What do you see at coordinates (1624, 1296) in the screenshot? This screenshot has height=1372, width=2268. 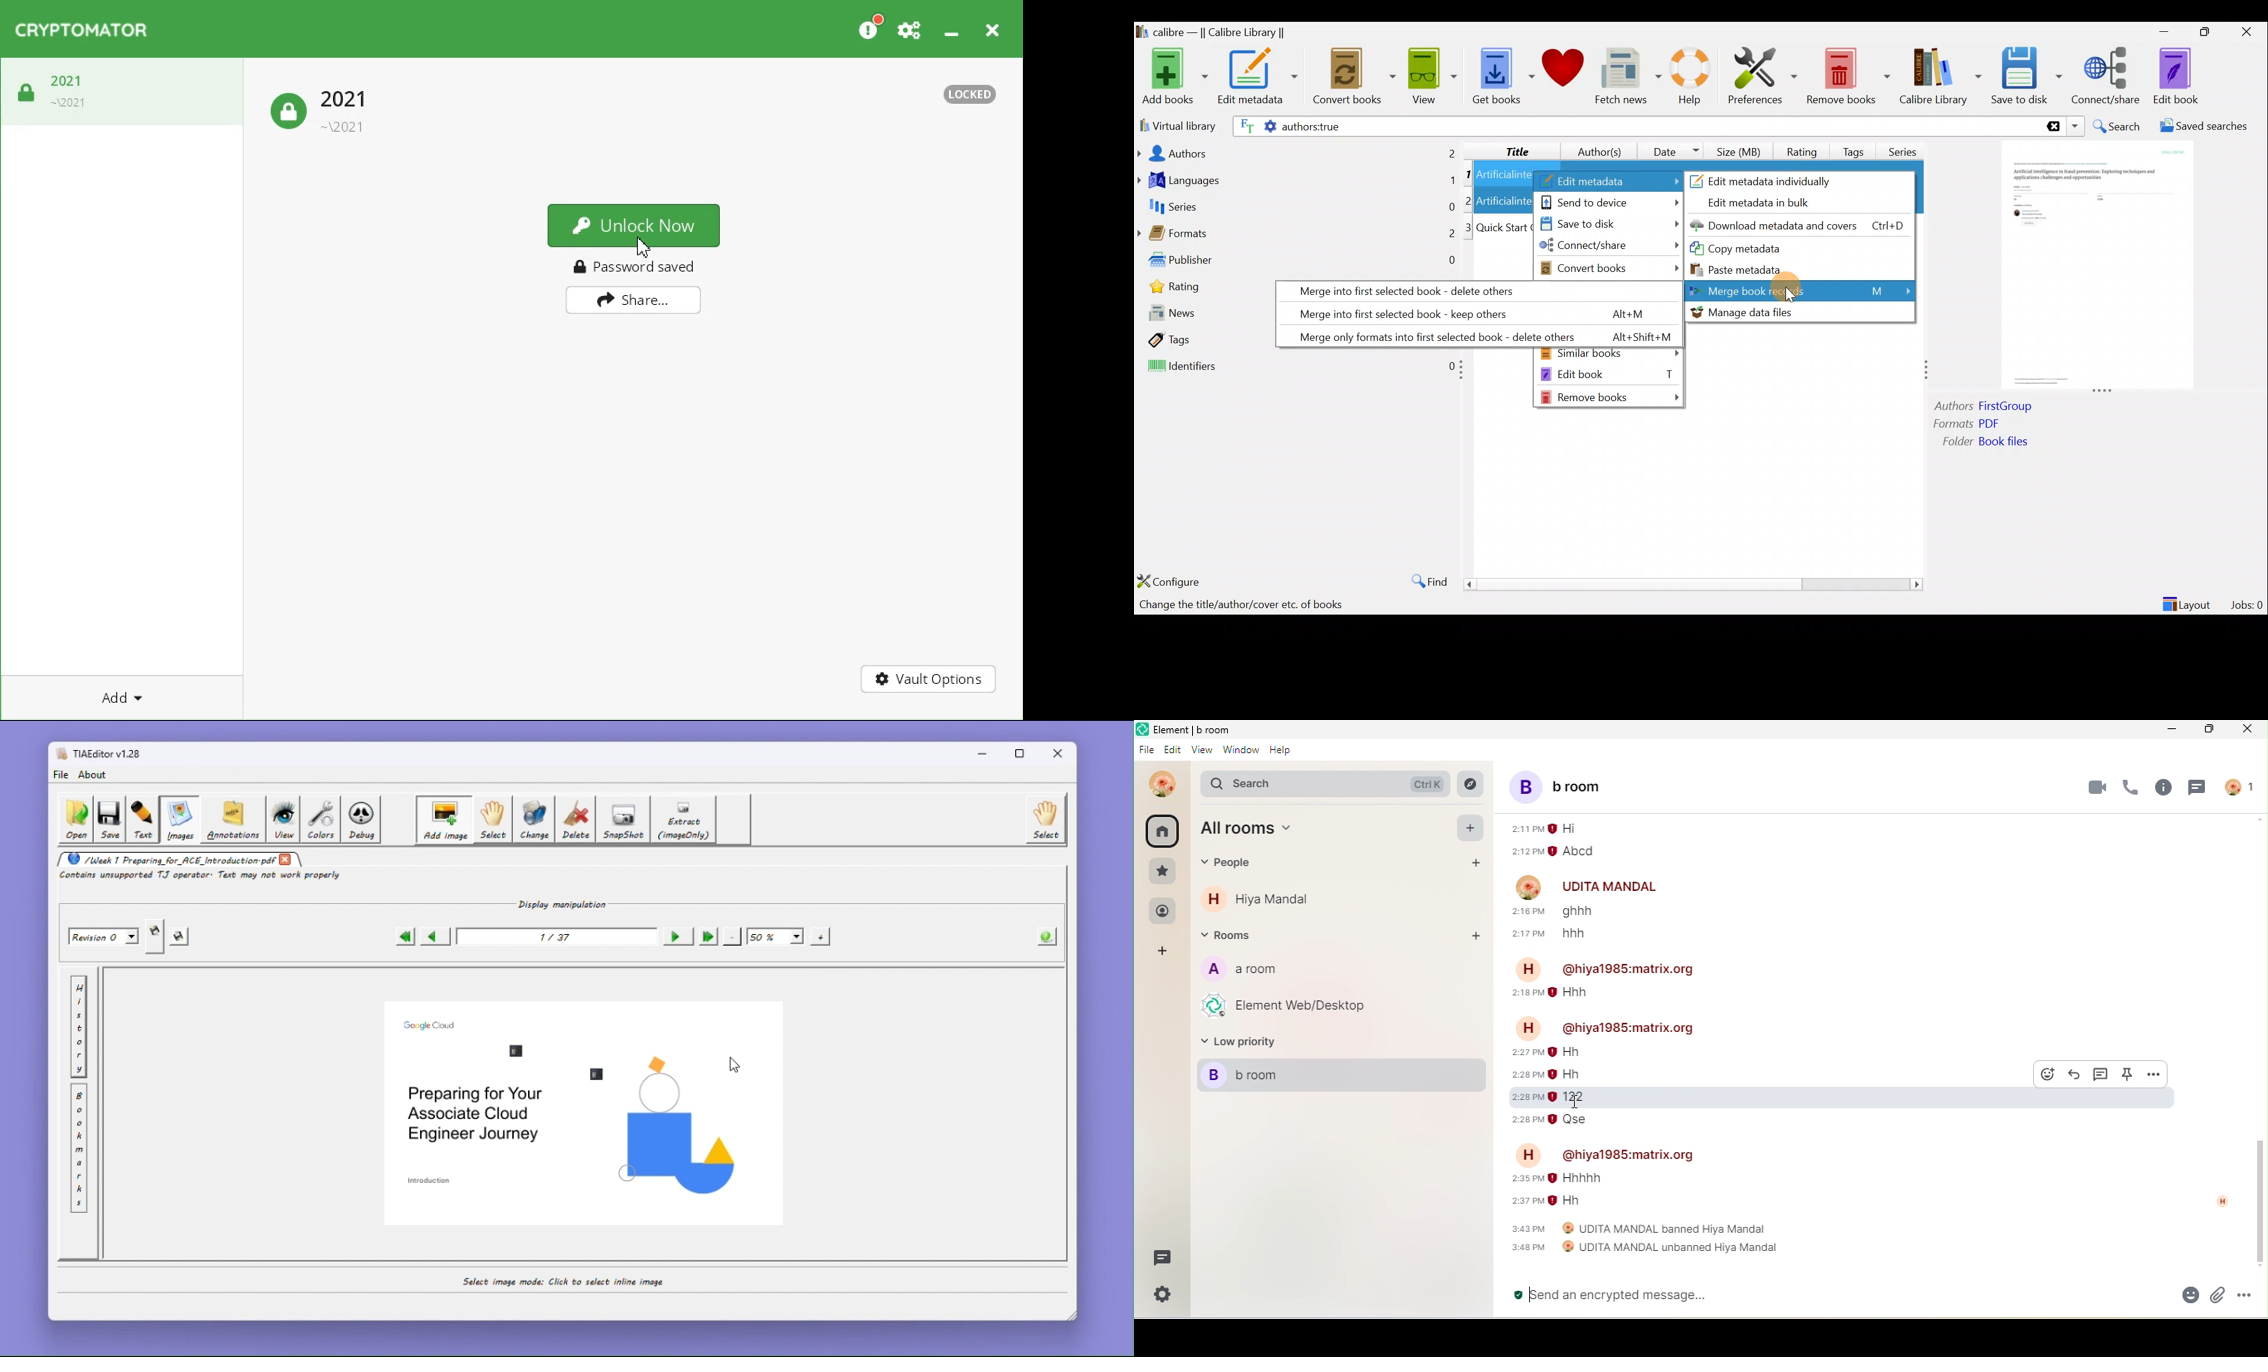 I see `send an encrypted message` at bounding box center [1624, 1296].